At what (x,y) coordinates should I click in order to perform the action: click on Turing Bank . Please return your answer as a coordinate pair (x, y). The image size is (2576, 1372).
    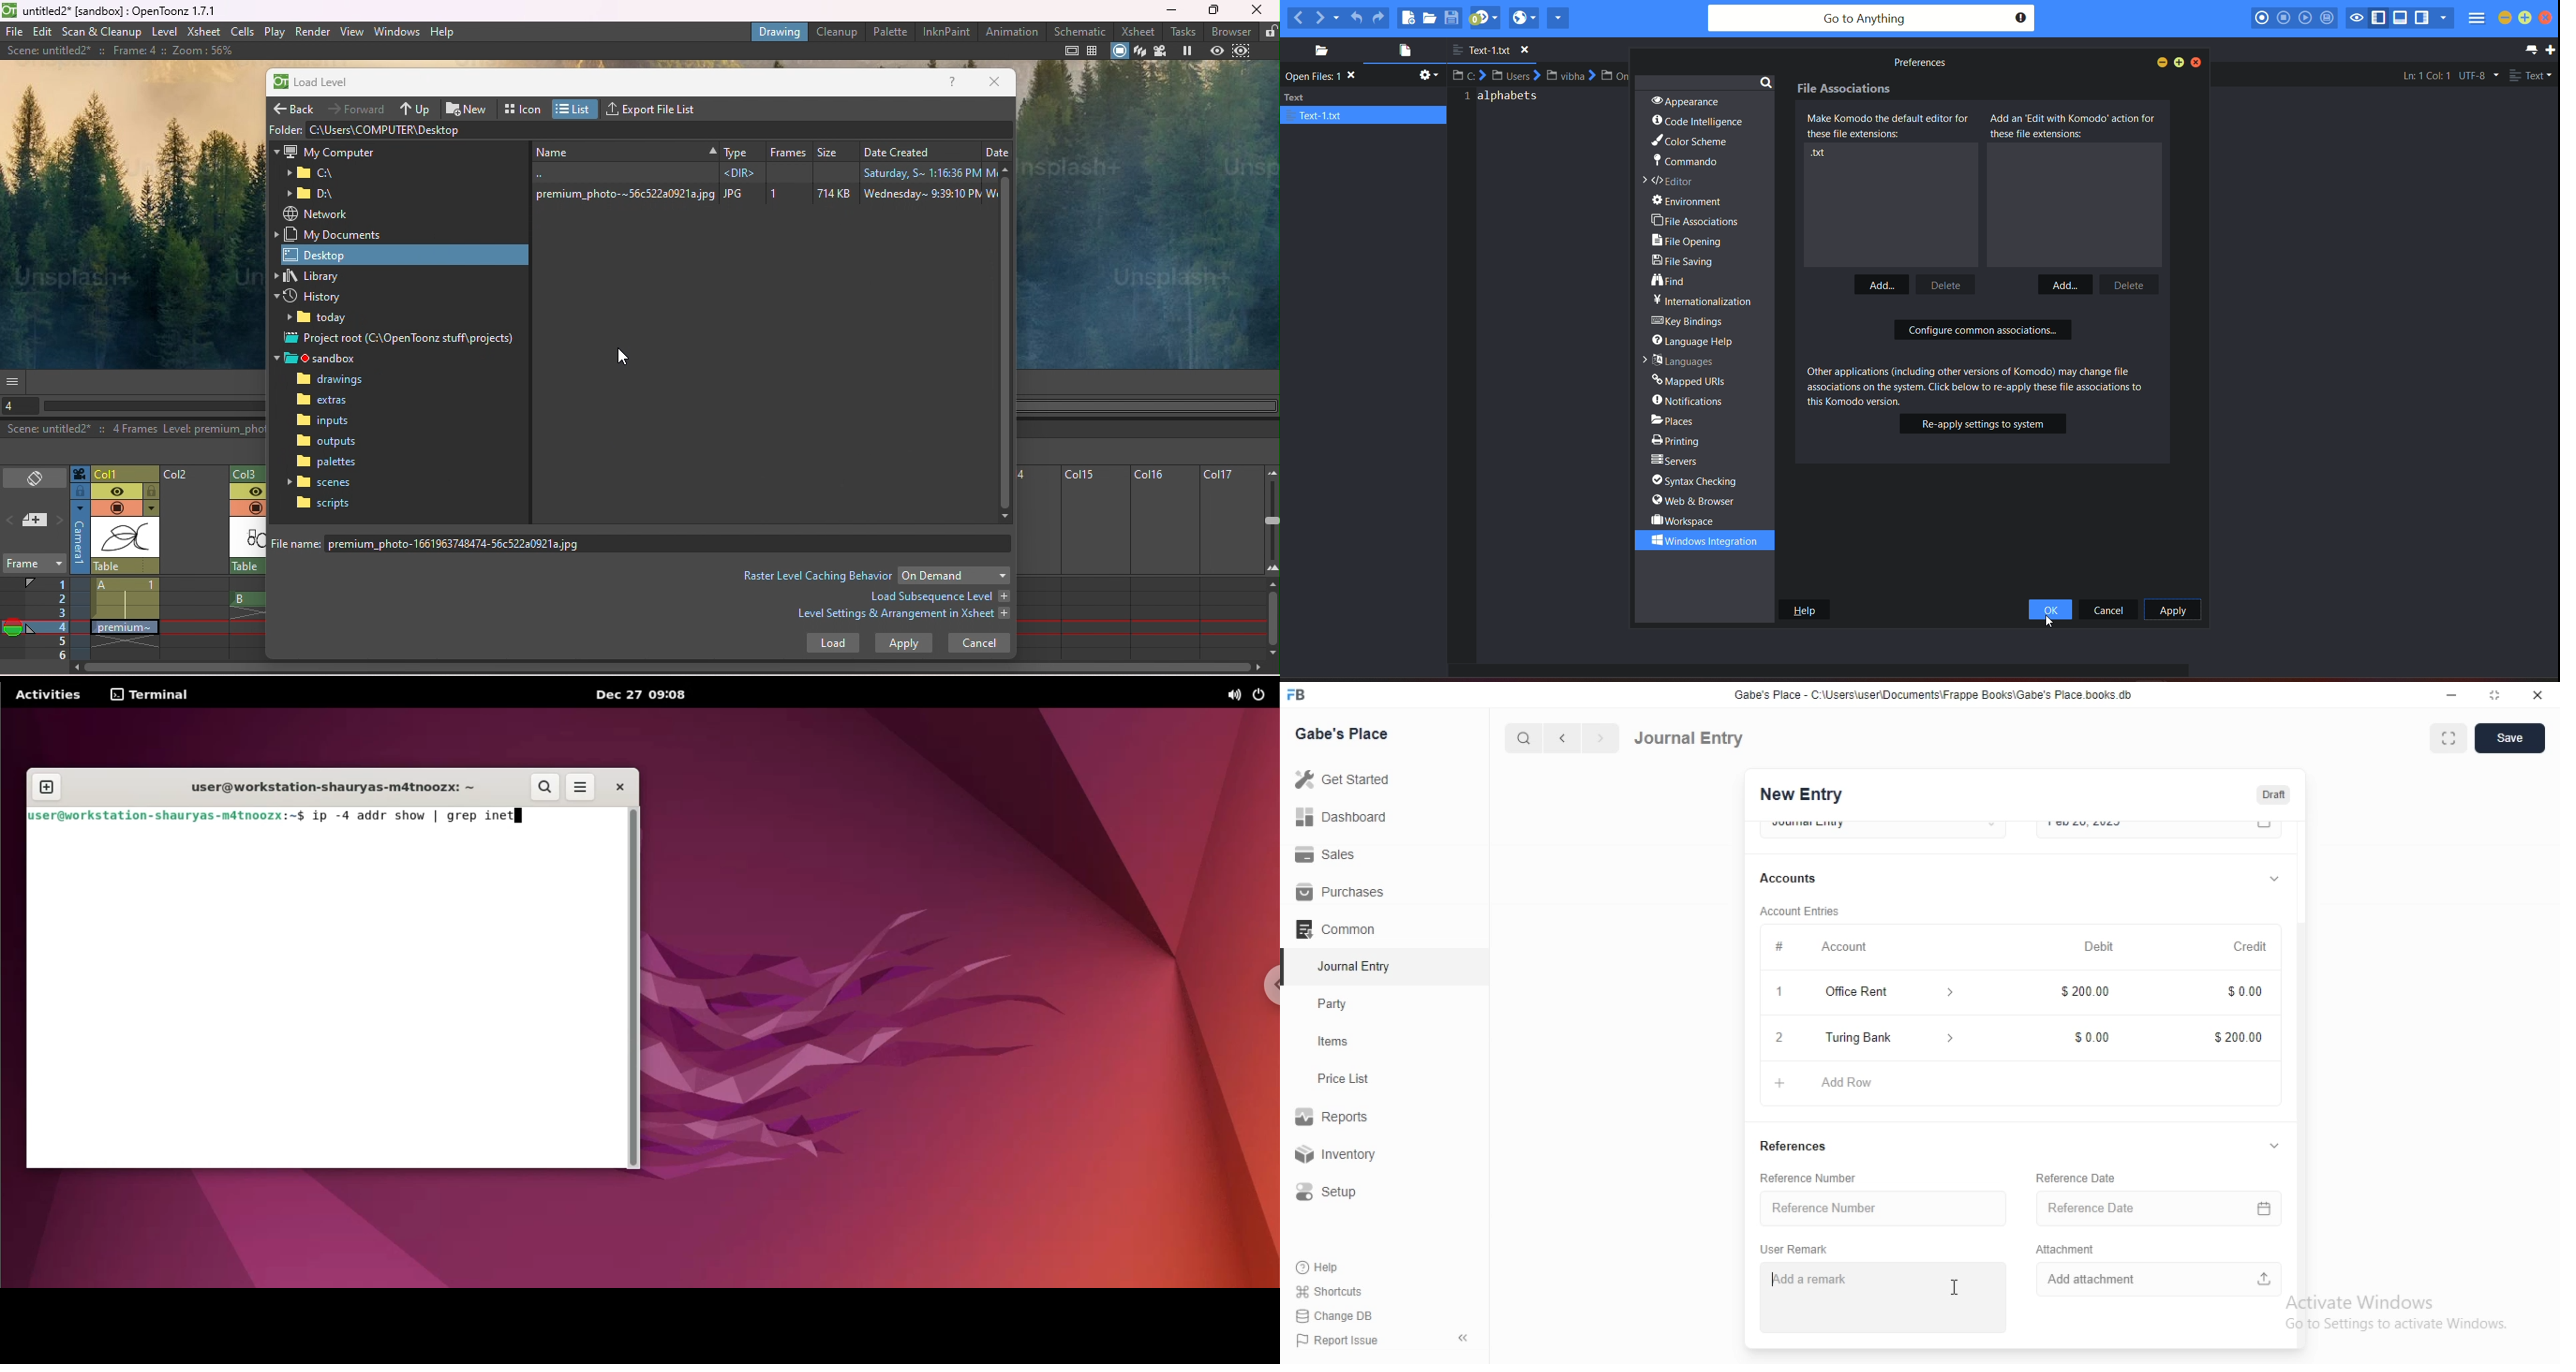
    Looking at the image, I should click on (1888, 1037).